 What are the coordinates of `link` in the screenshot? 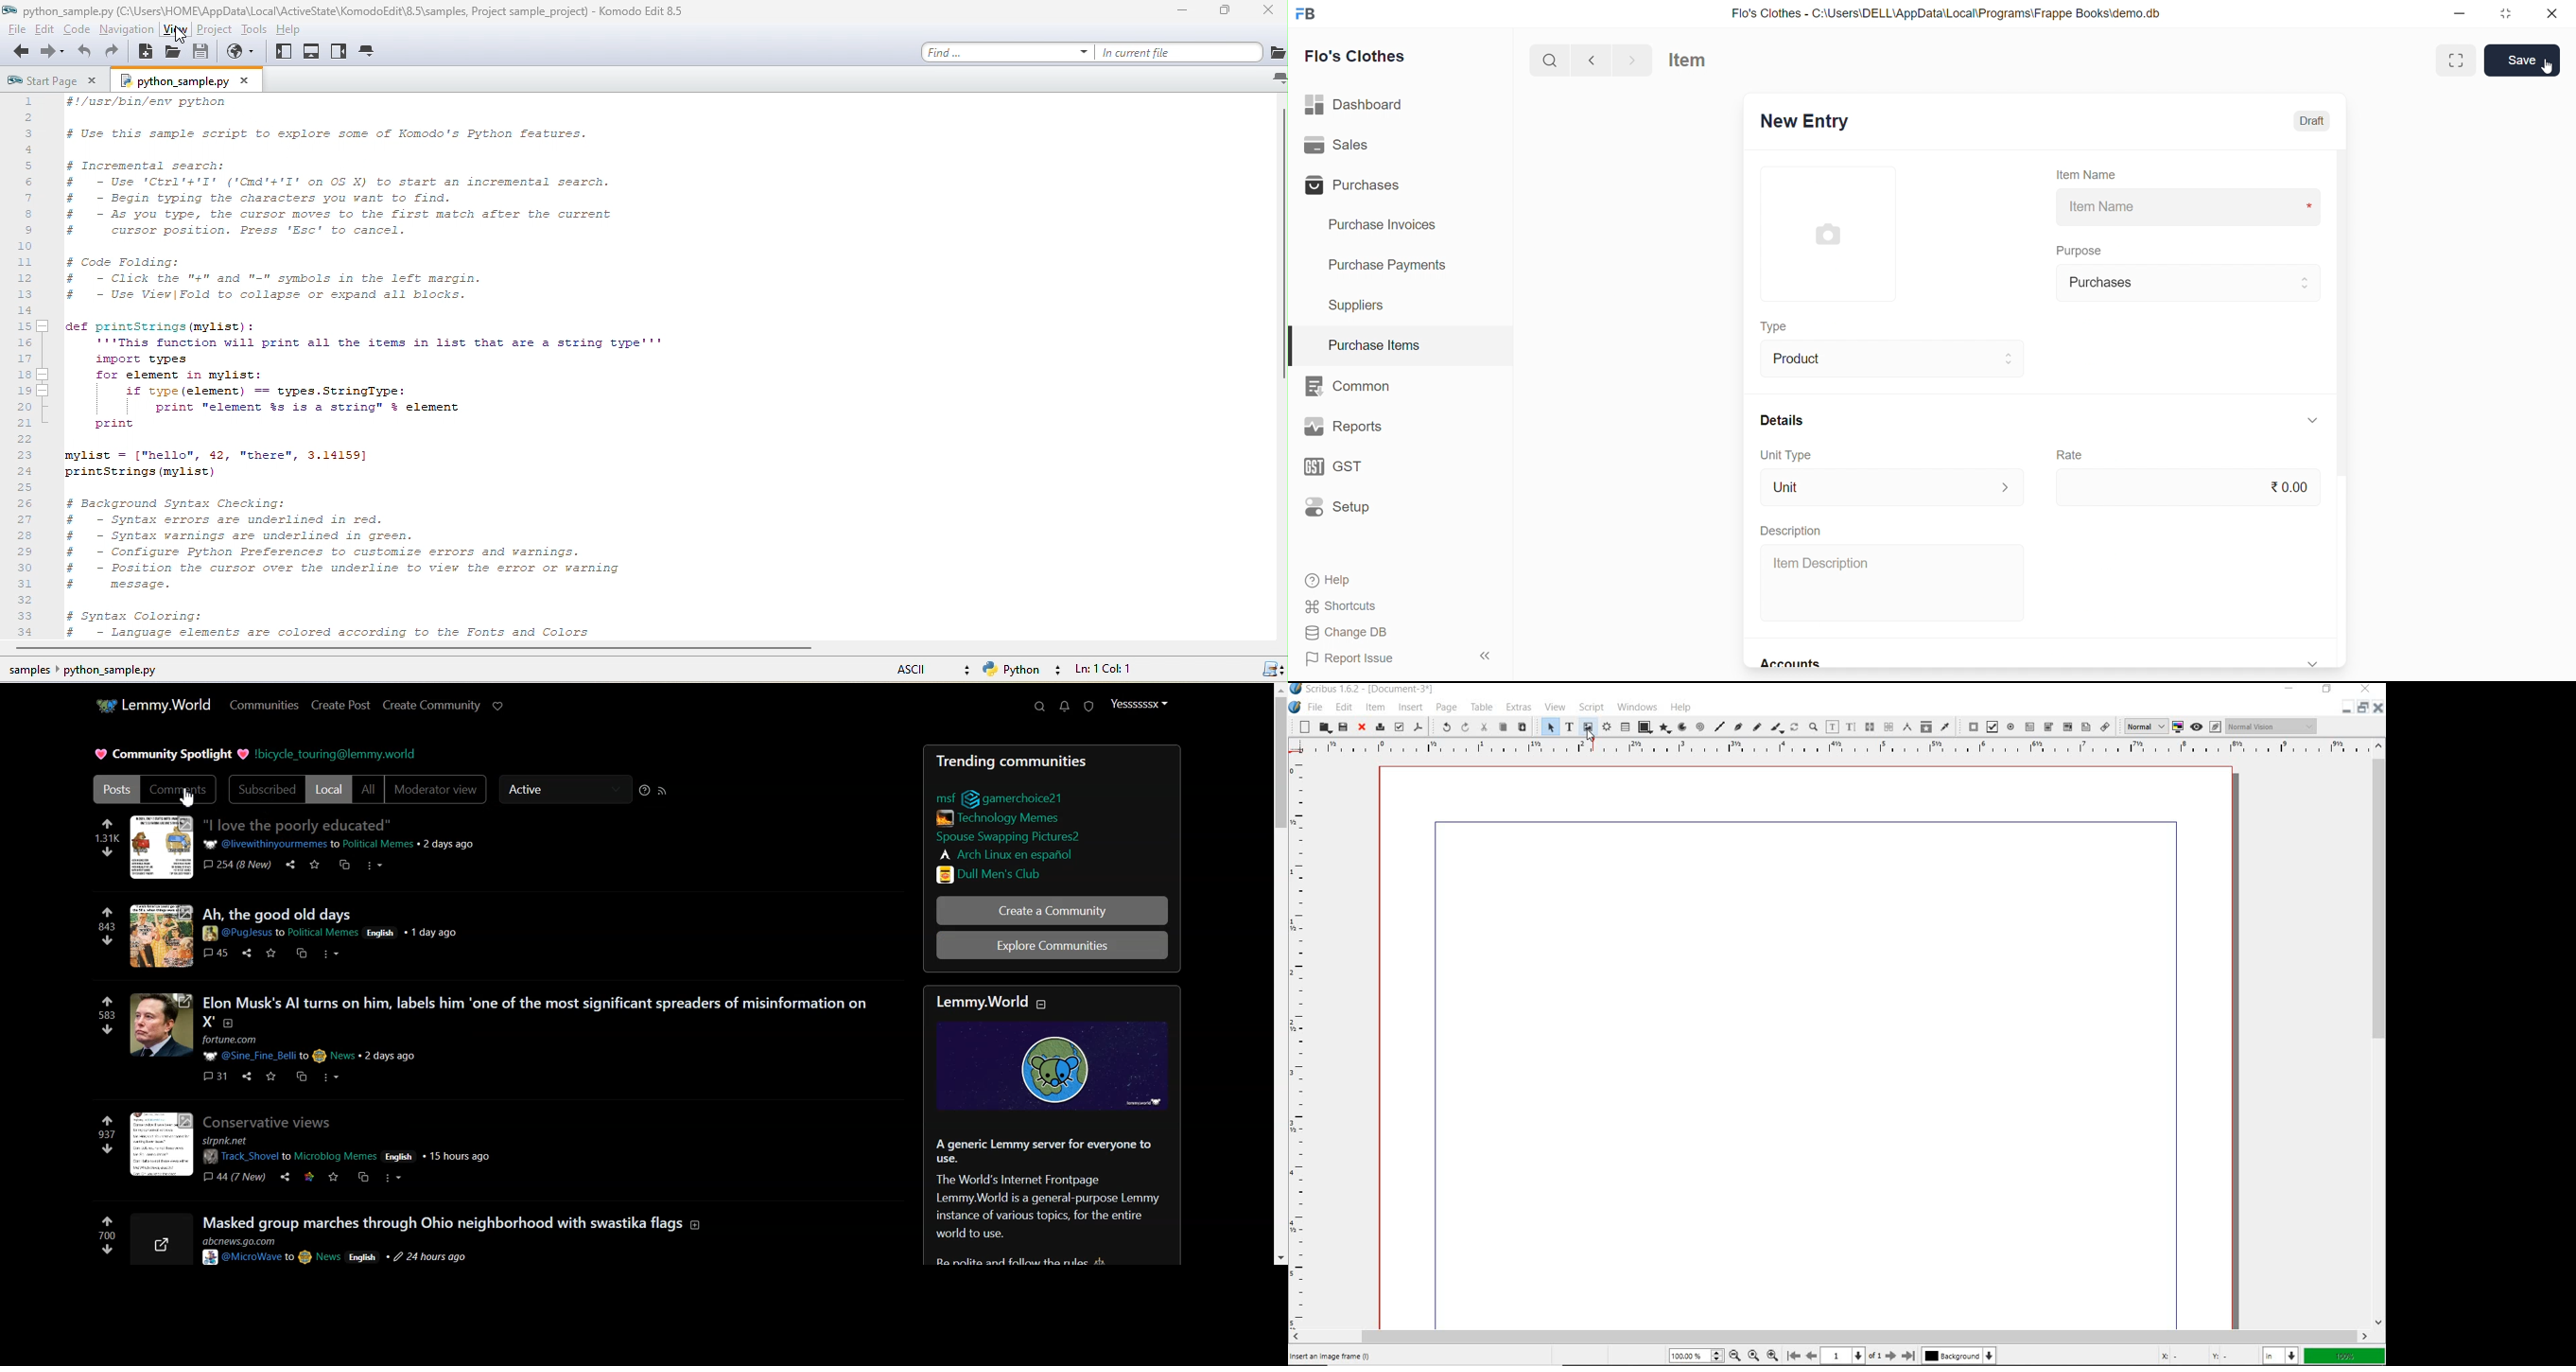 It's located at (1018, 796).